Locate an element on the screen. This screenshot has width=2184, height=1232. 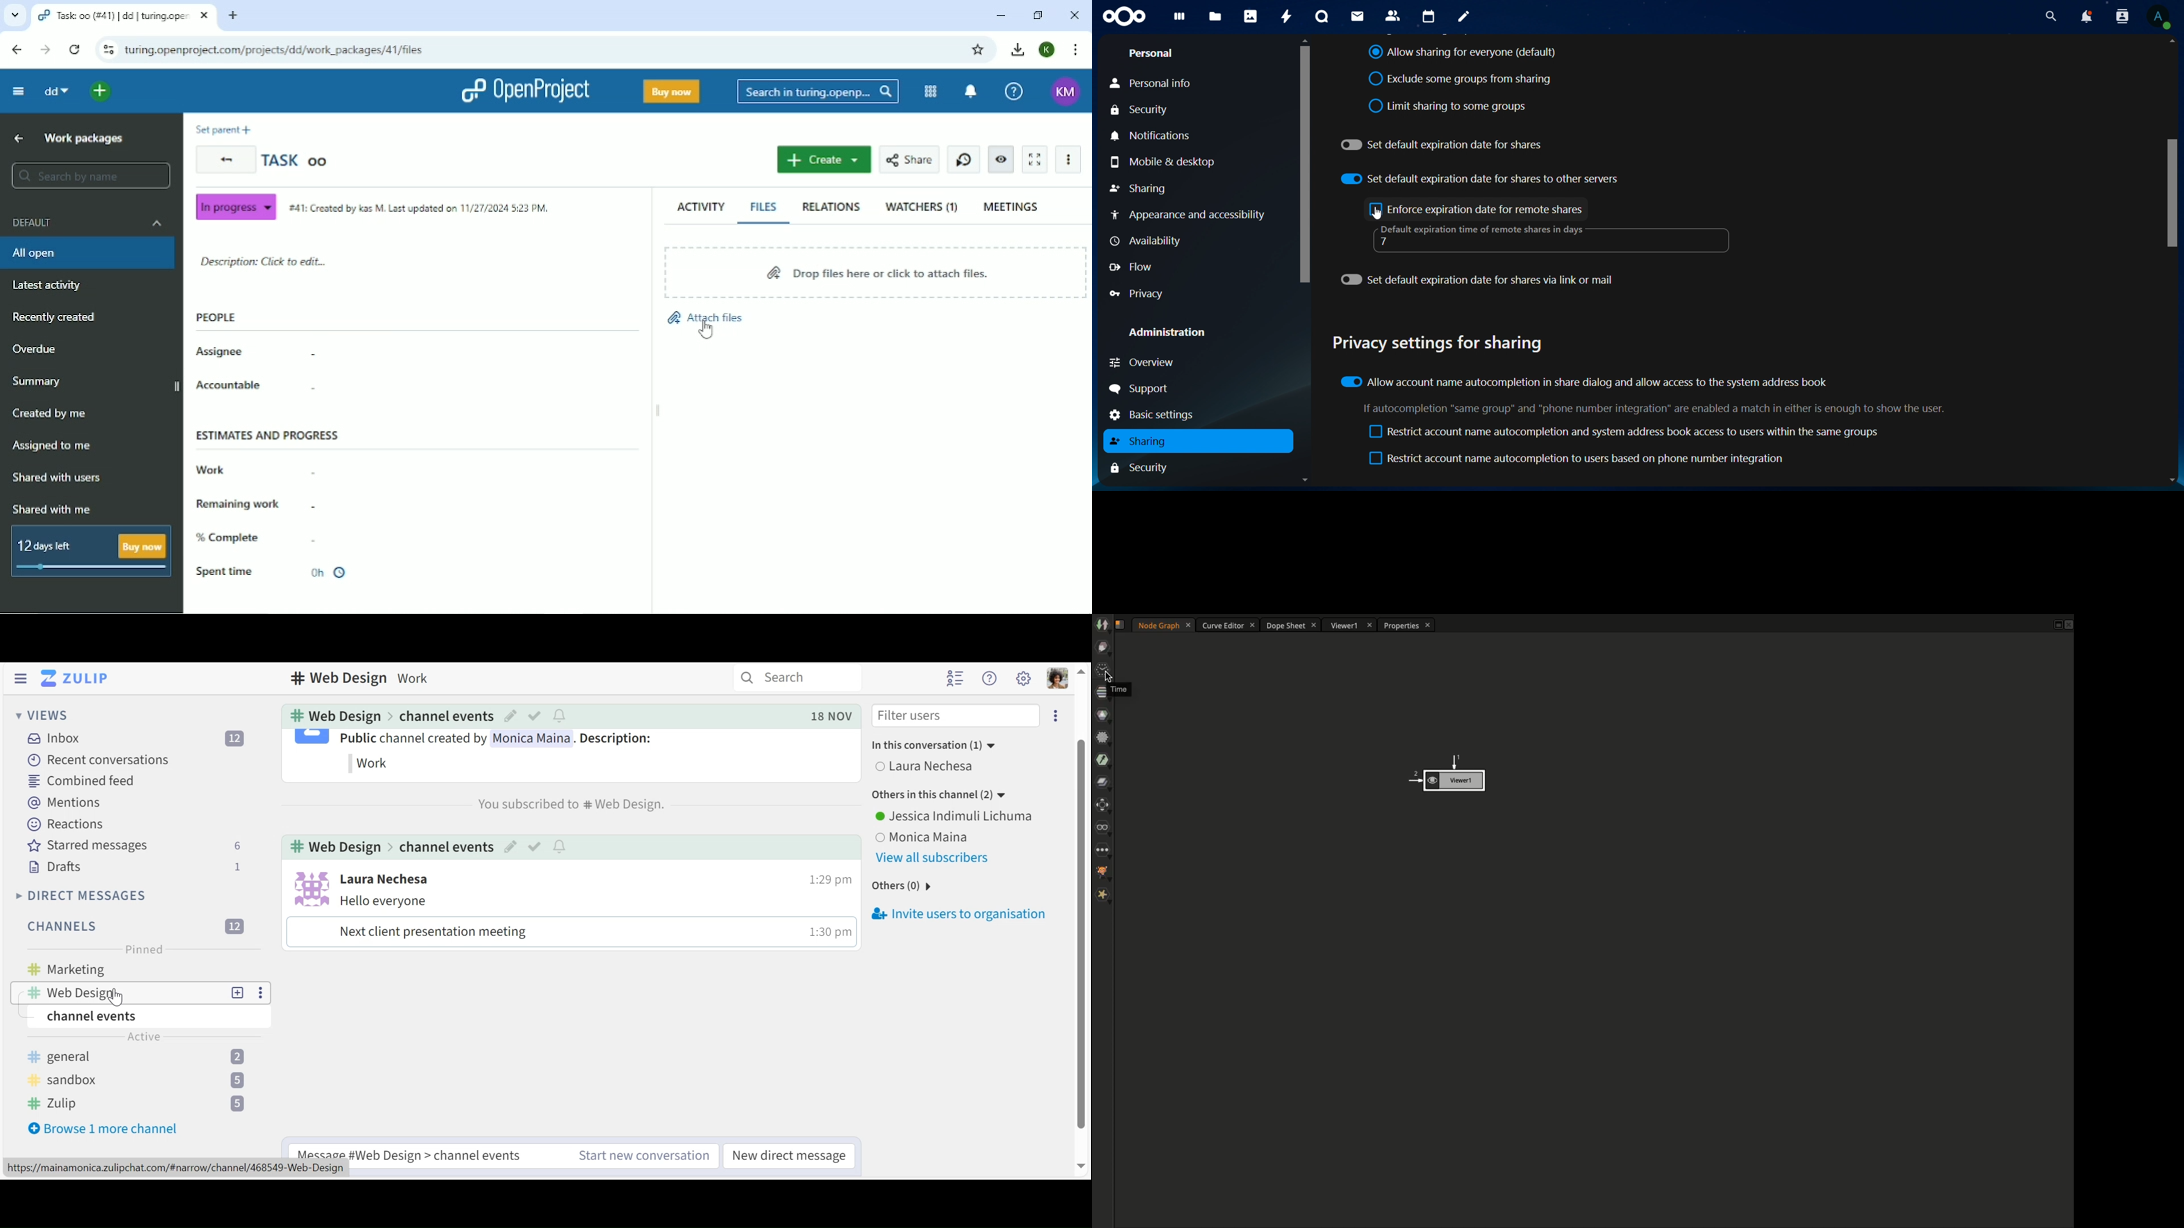
Set parent is located at coordinates (224, 131).